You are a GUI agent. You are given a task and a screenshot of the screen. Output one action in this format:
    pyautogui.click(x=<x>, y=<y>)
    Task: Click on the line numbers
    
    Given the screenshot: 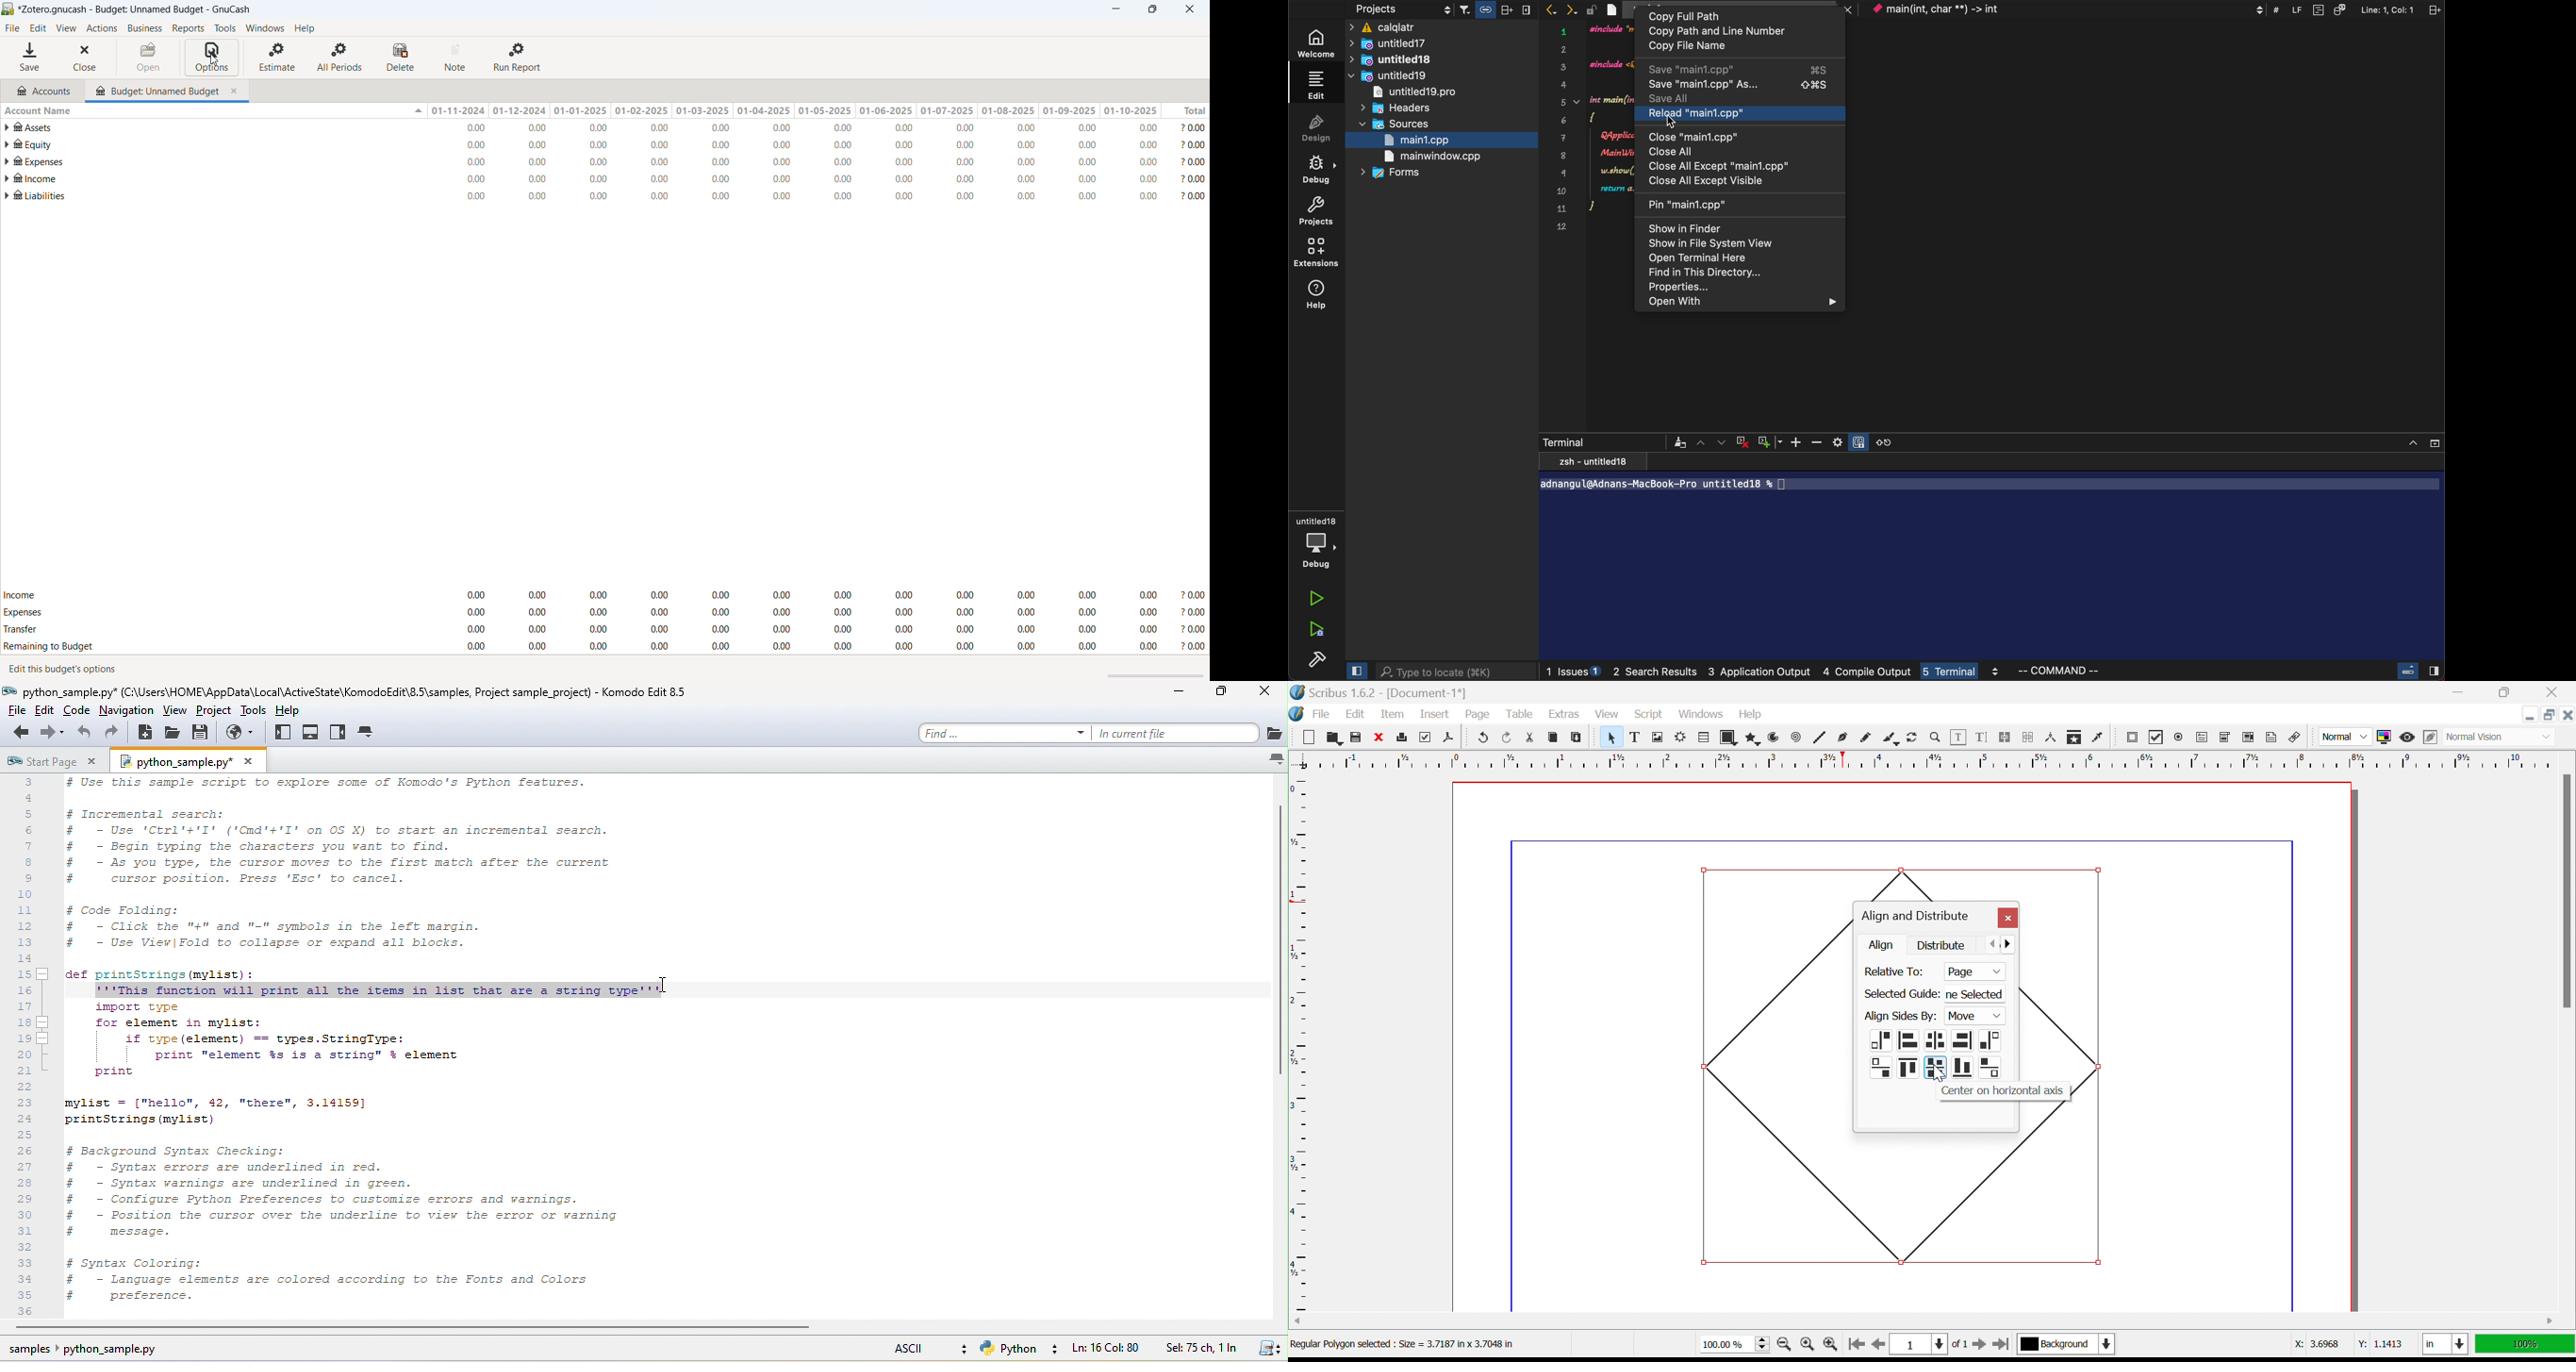 What is the action you would take?
    pyautogui.click(x=29, y=1047)
    